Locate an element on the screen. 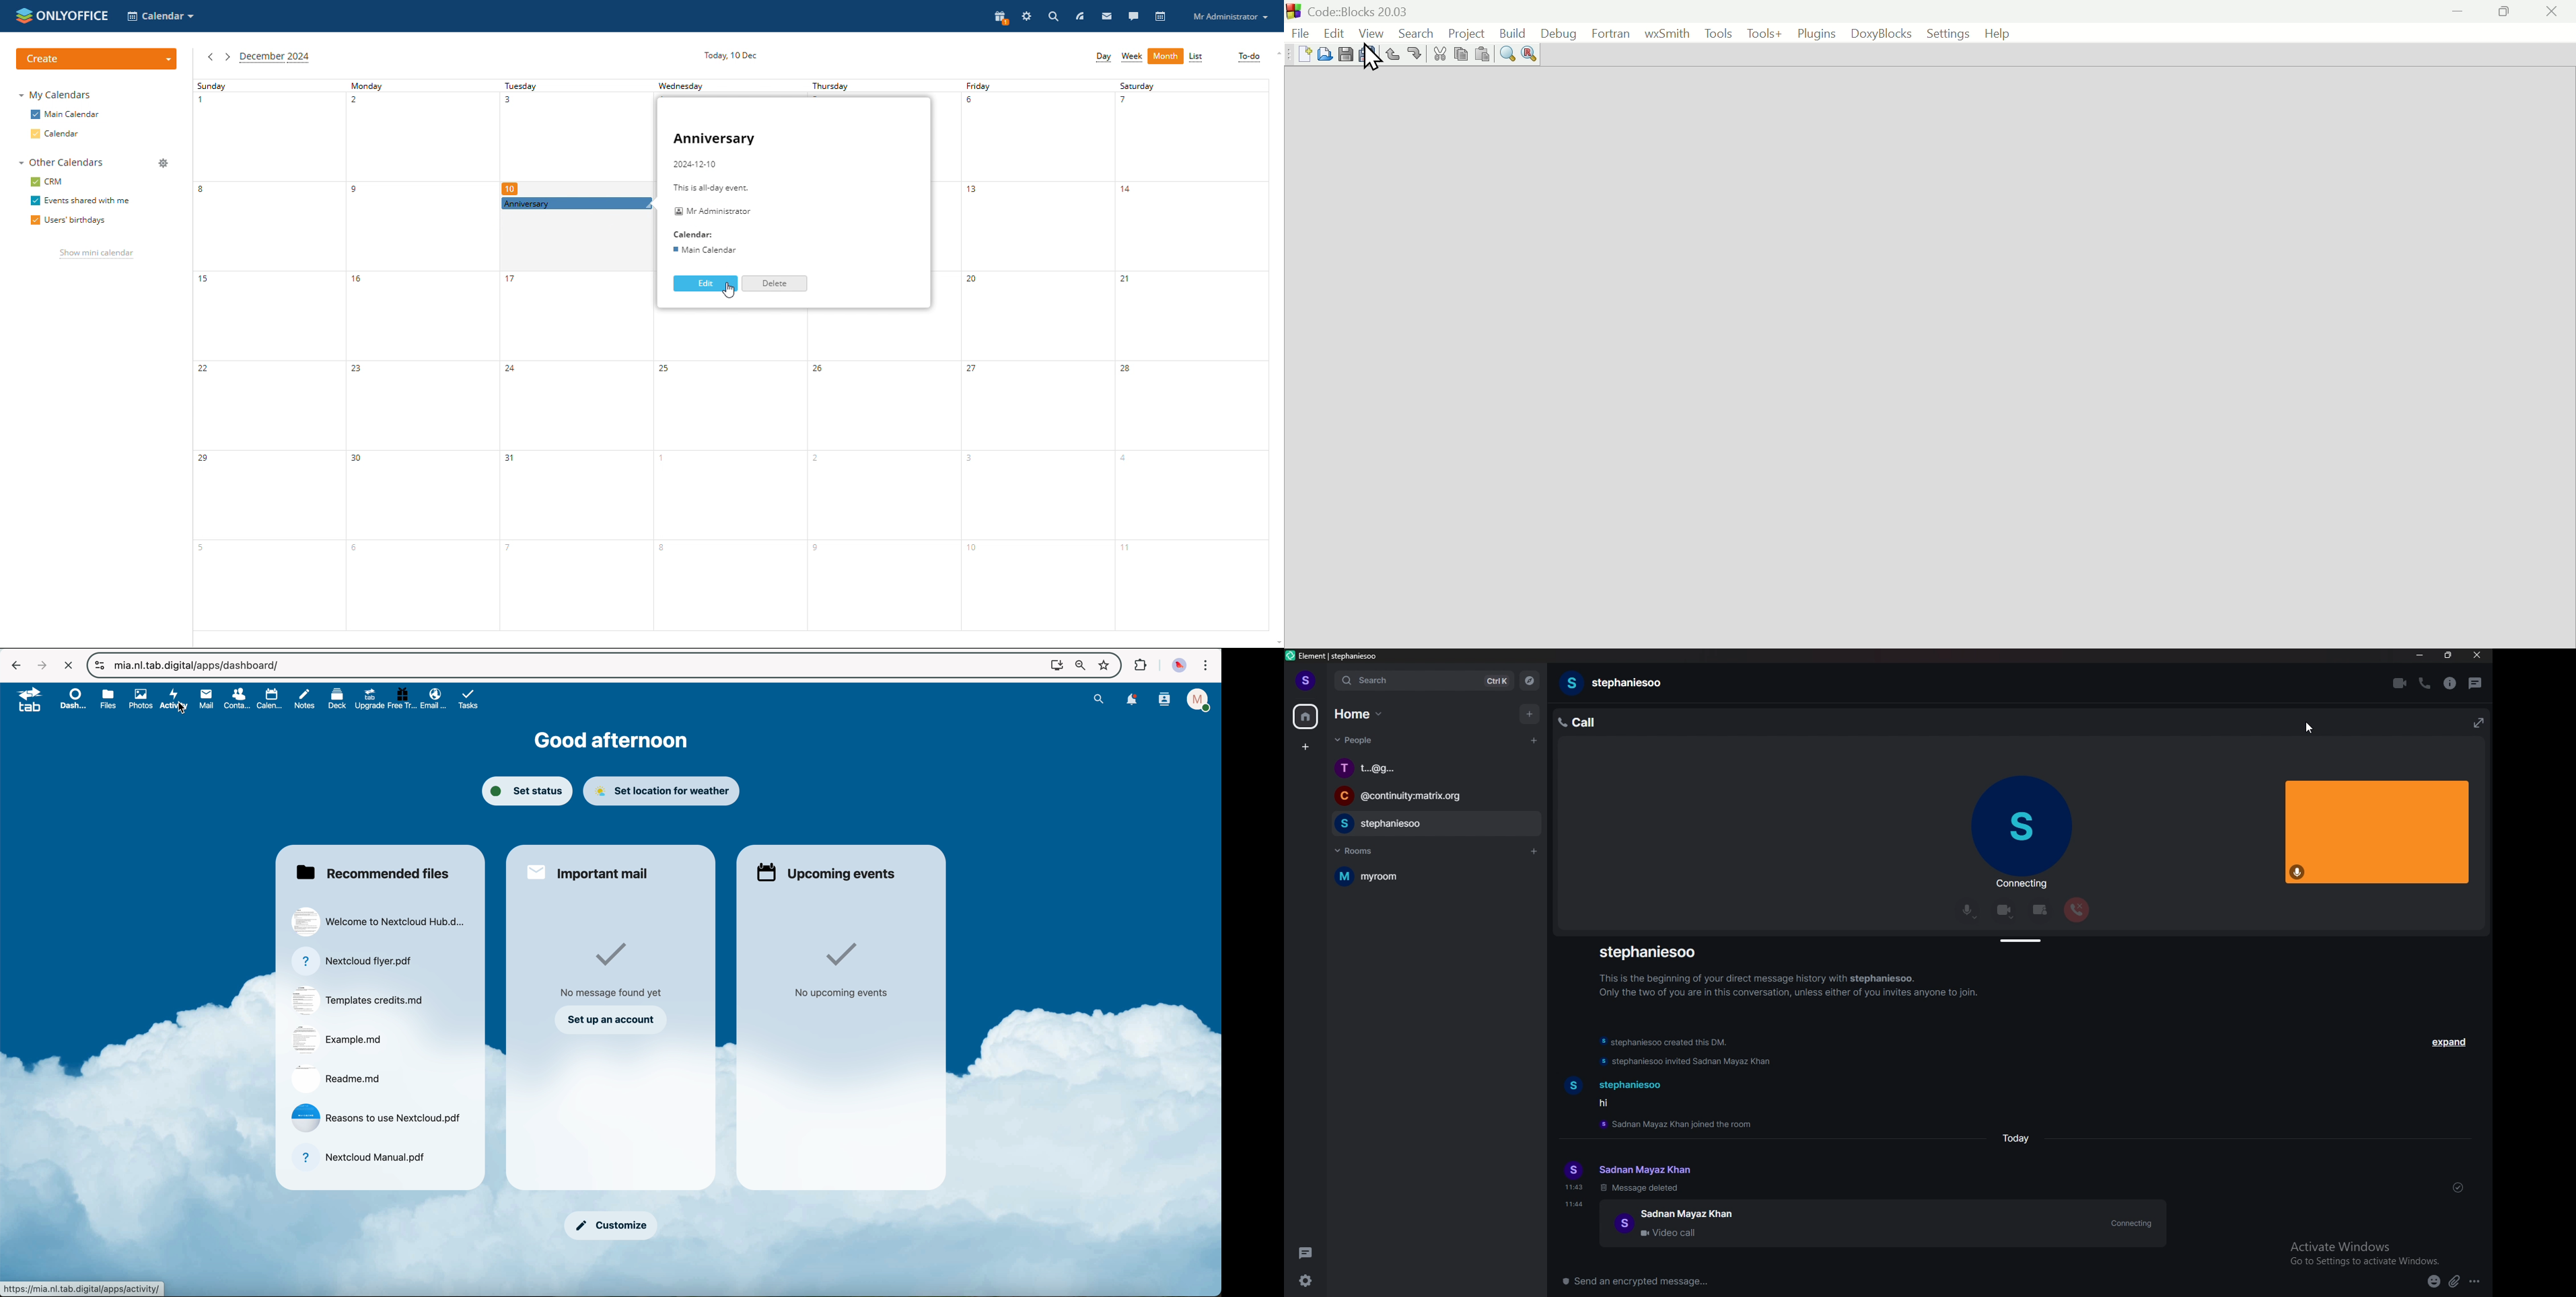  emoji is located at coordinates (2430, 1283).